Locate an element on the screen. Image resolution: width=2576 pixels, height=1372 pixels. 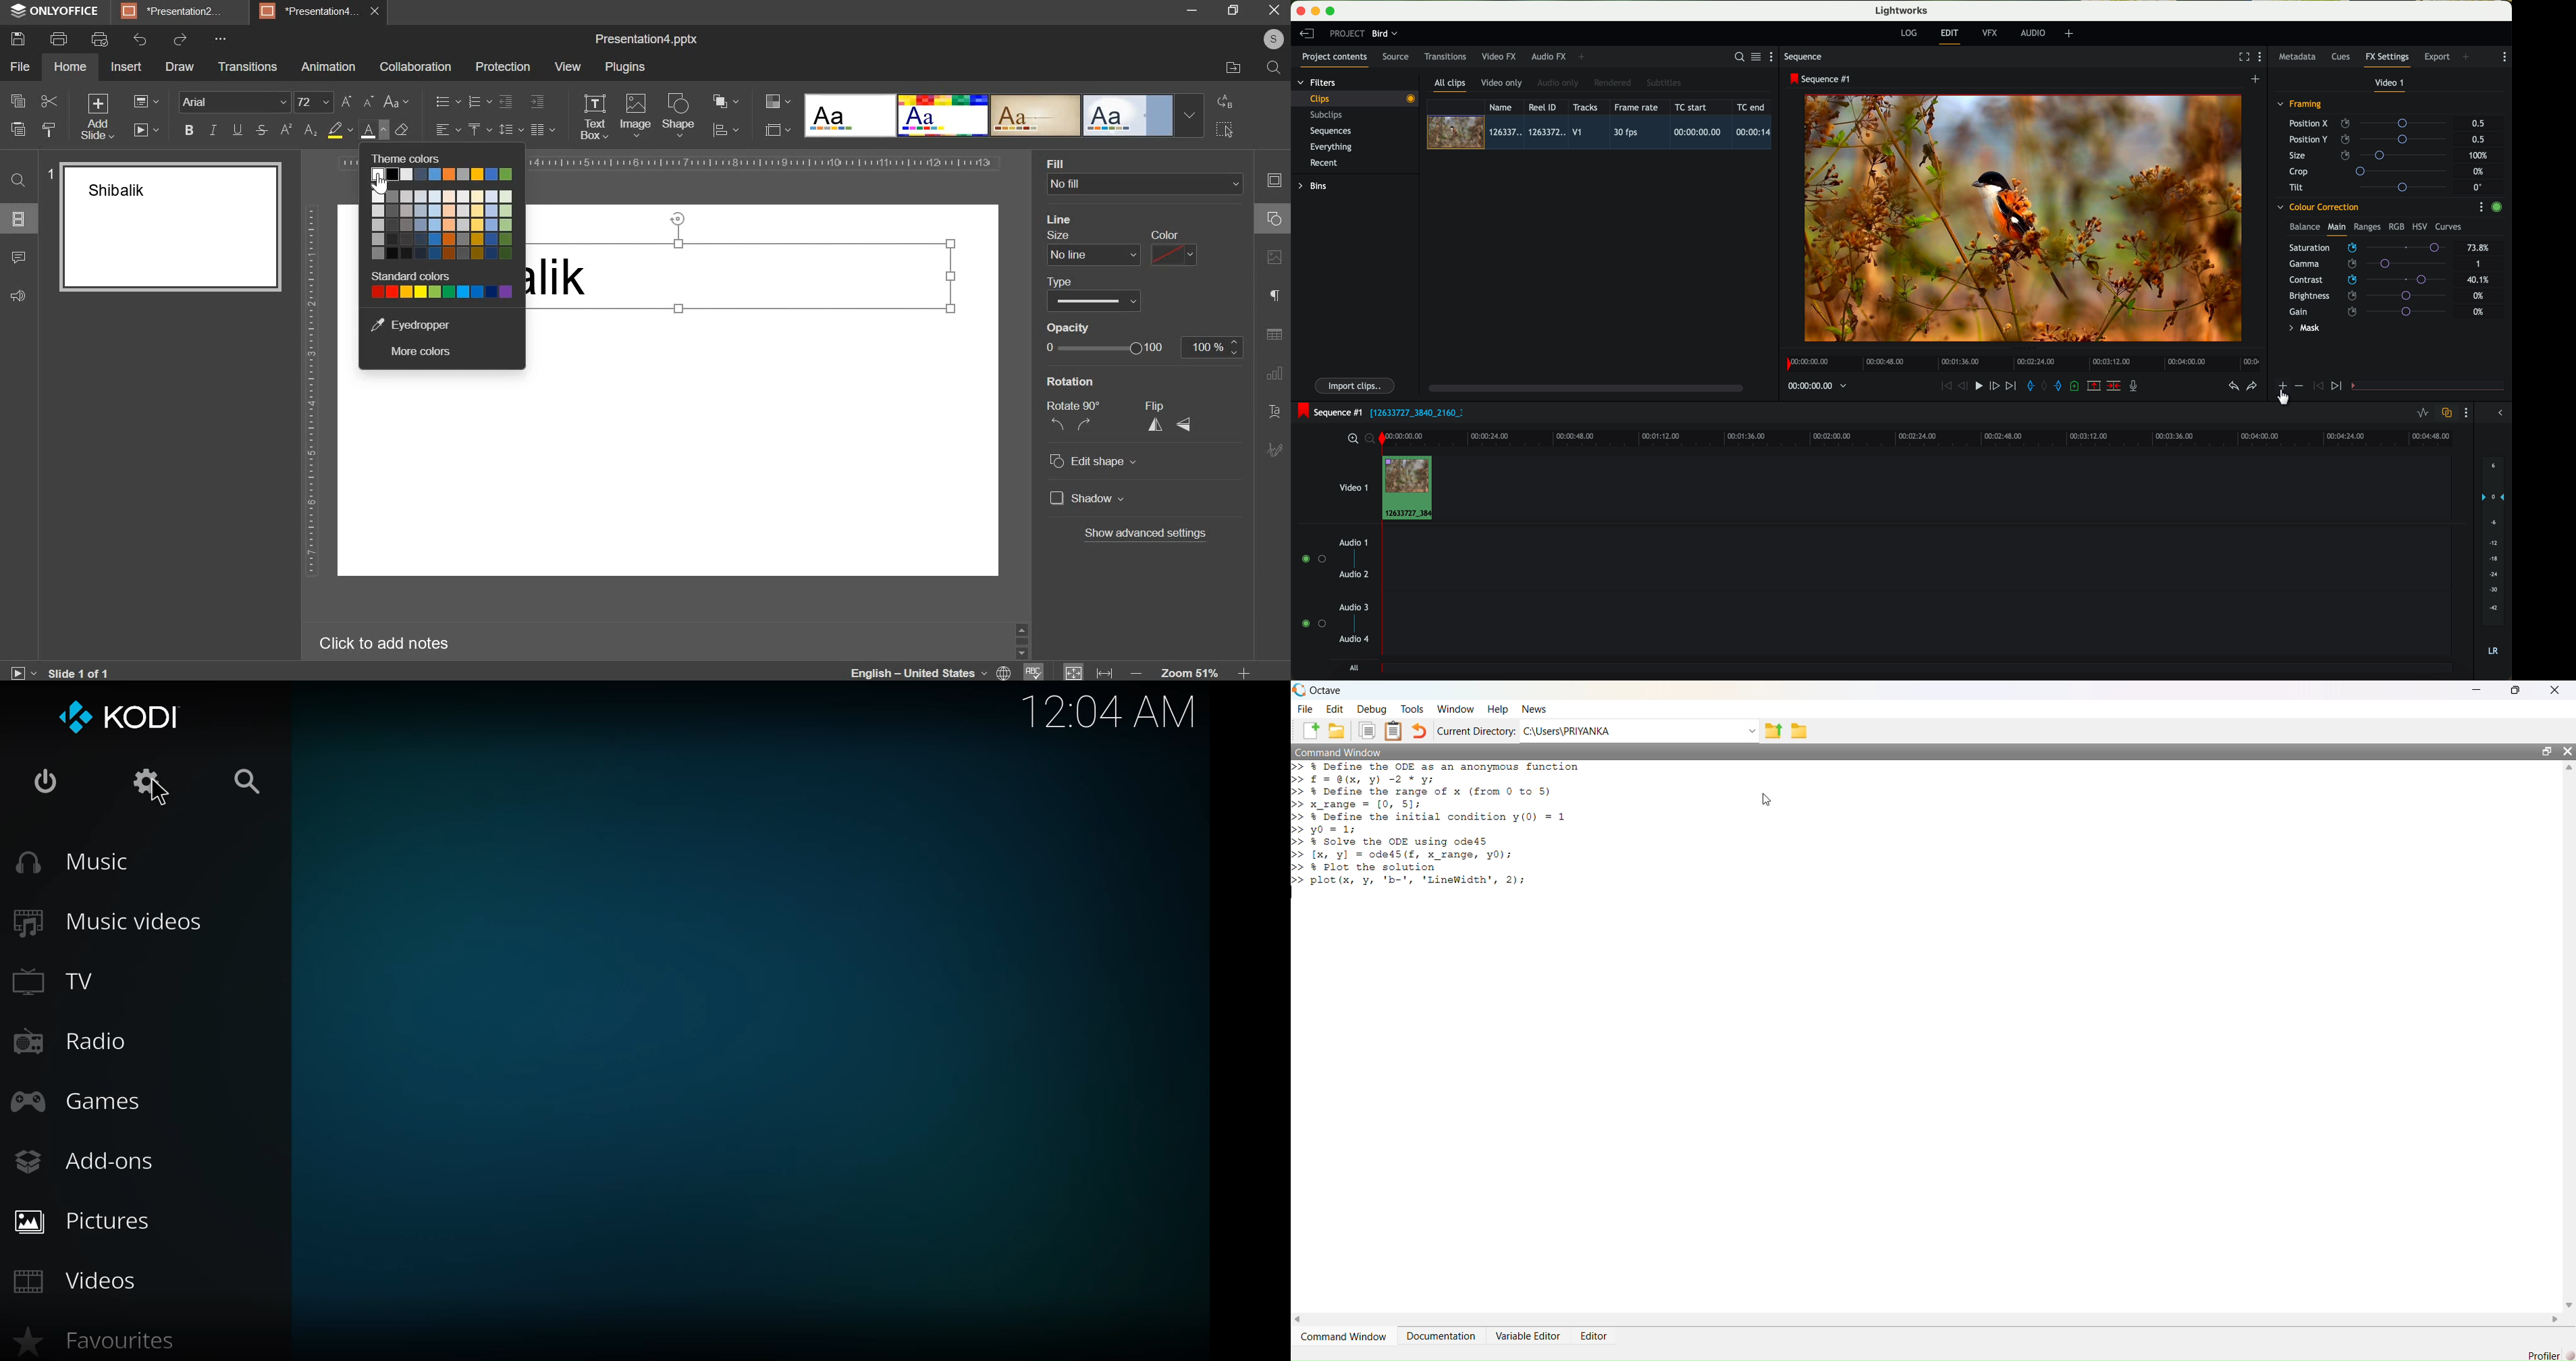
flip is located at coordinates (1159, 406).